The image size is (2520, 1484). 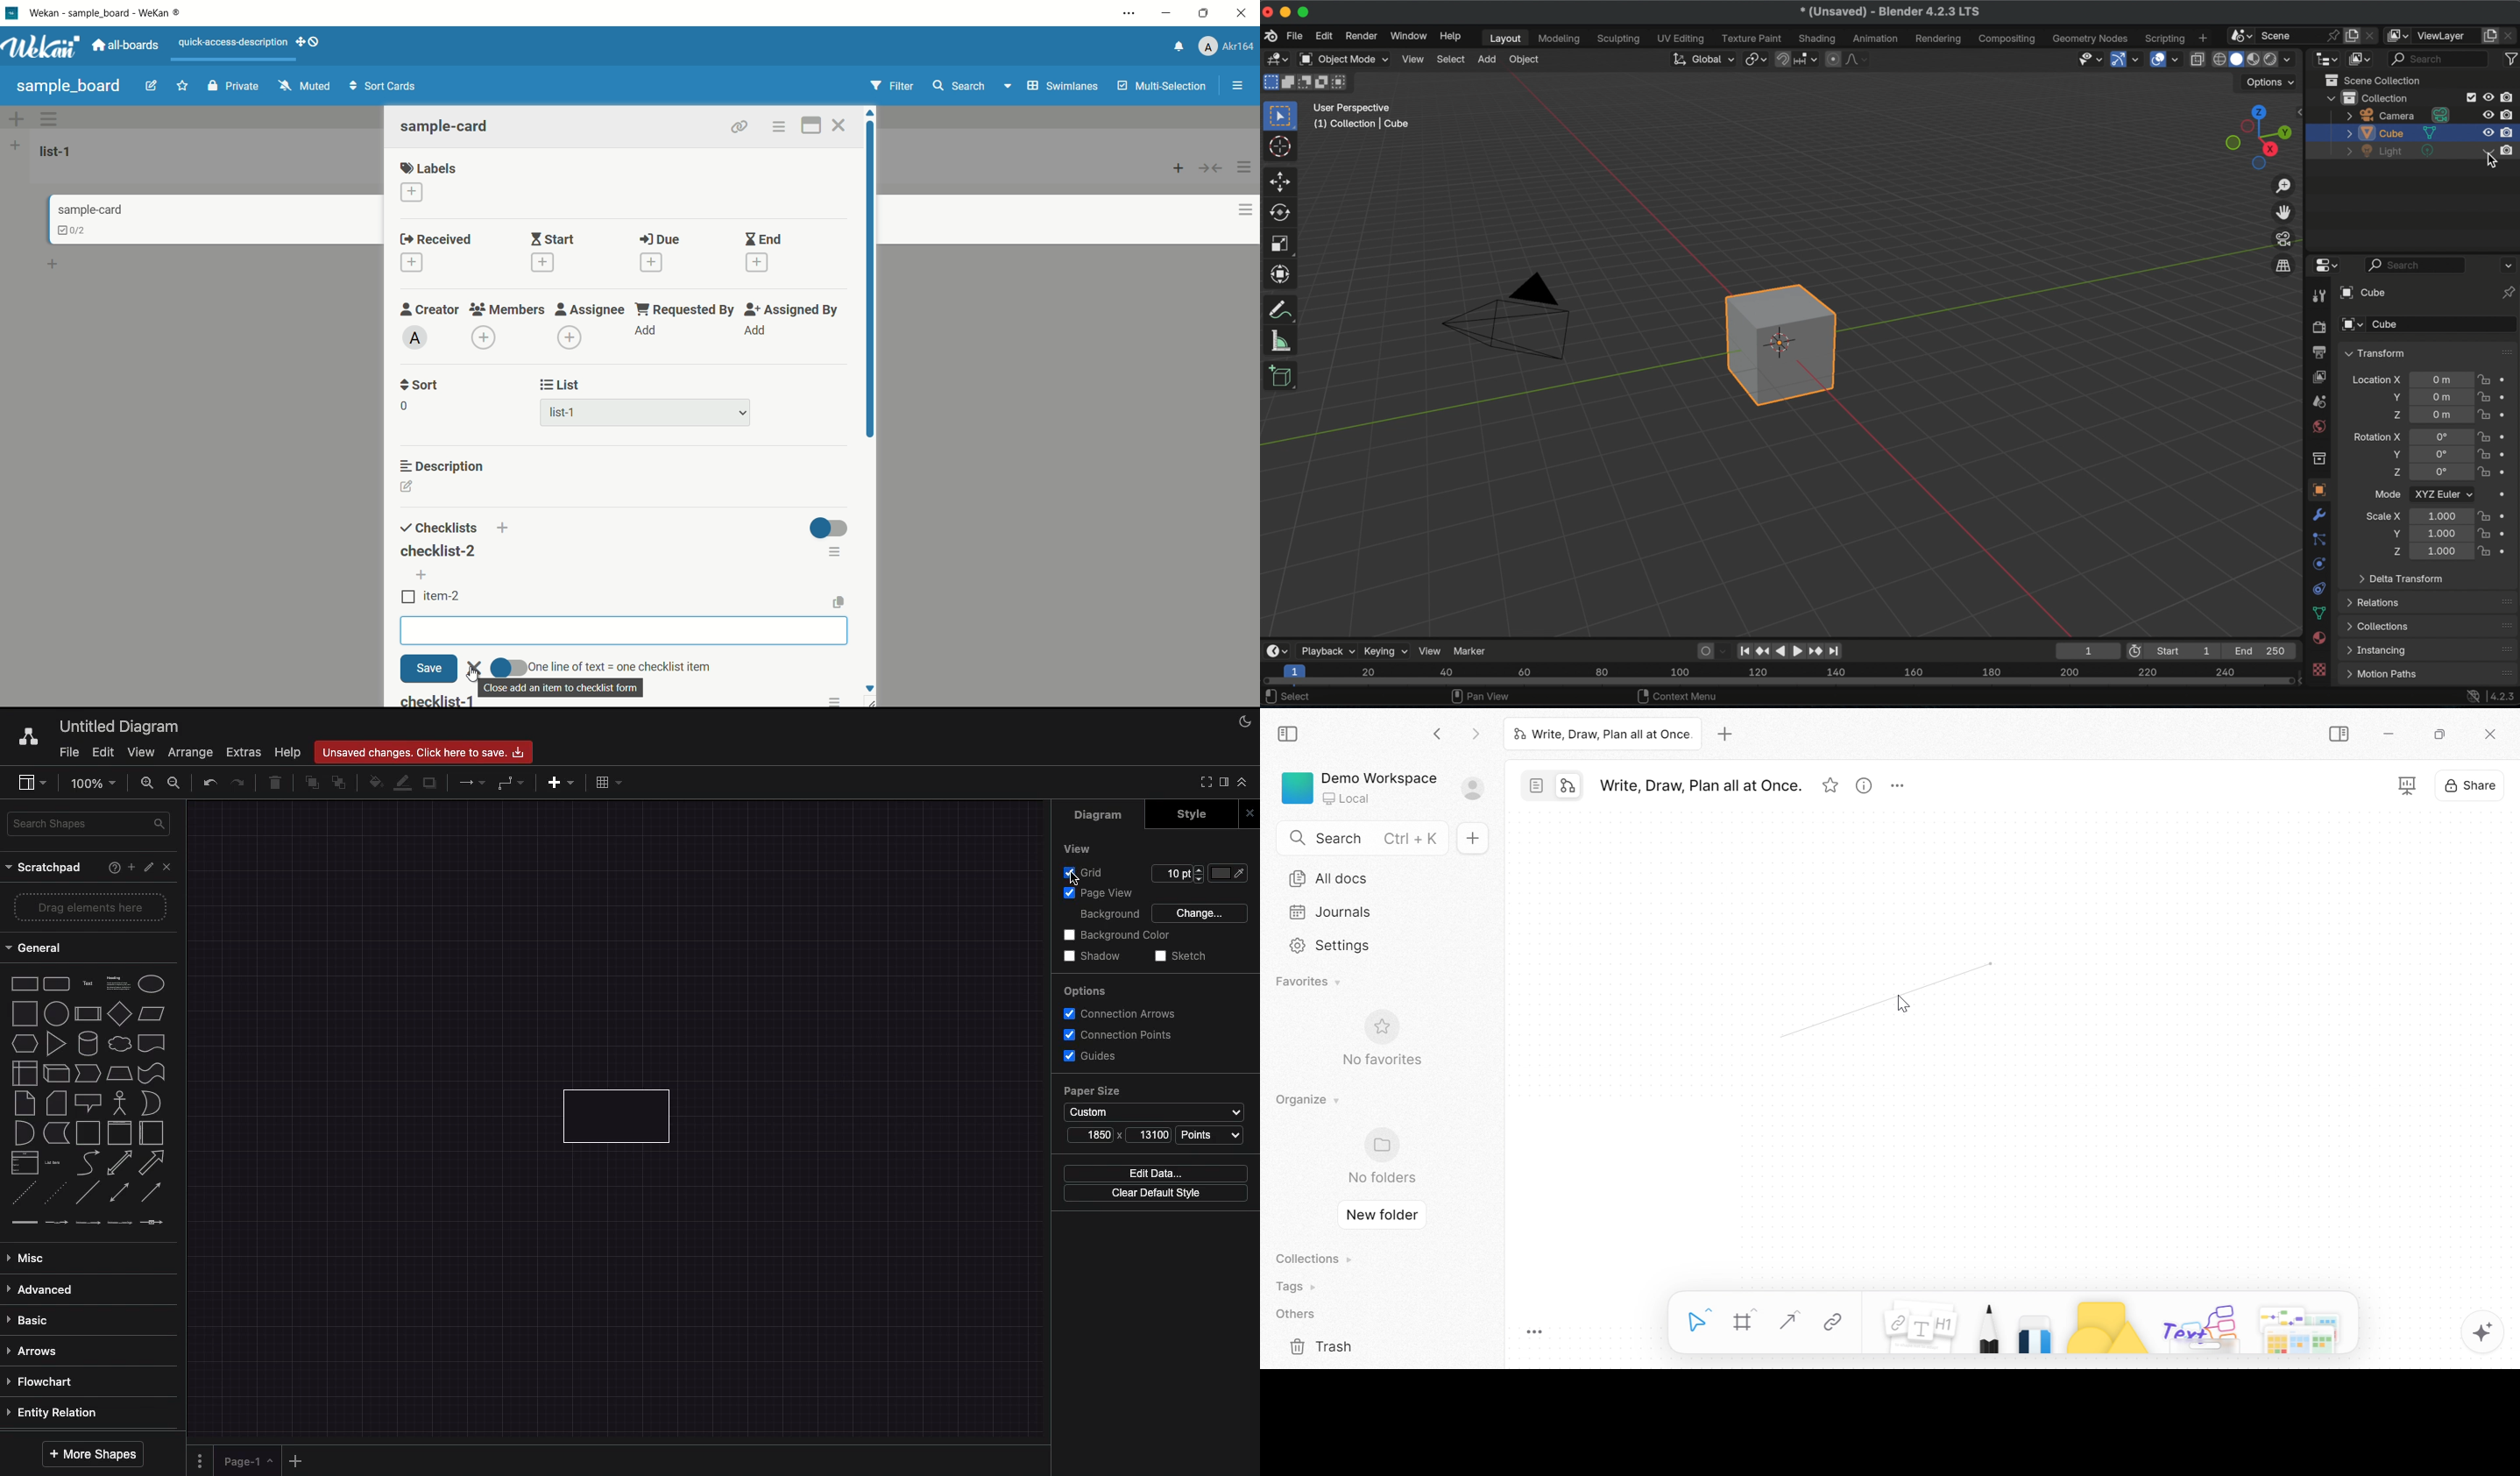 I want to click on scroll down, so click(x=869, y=689).